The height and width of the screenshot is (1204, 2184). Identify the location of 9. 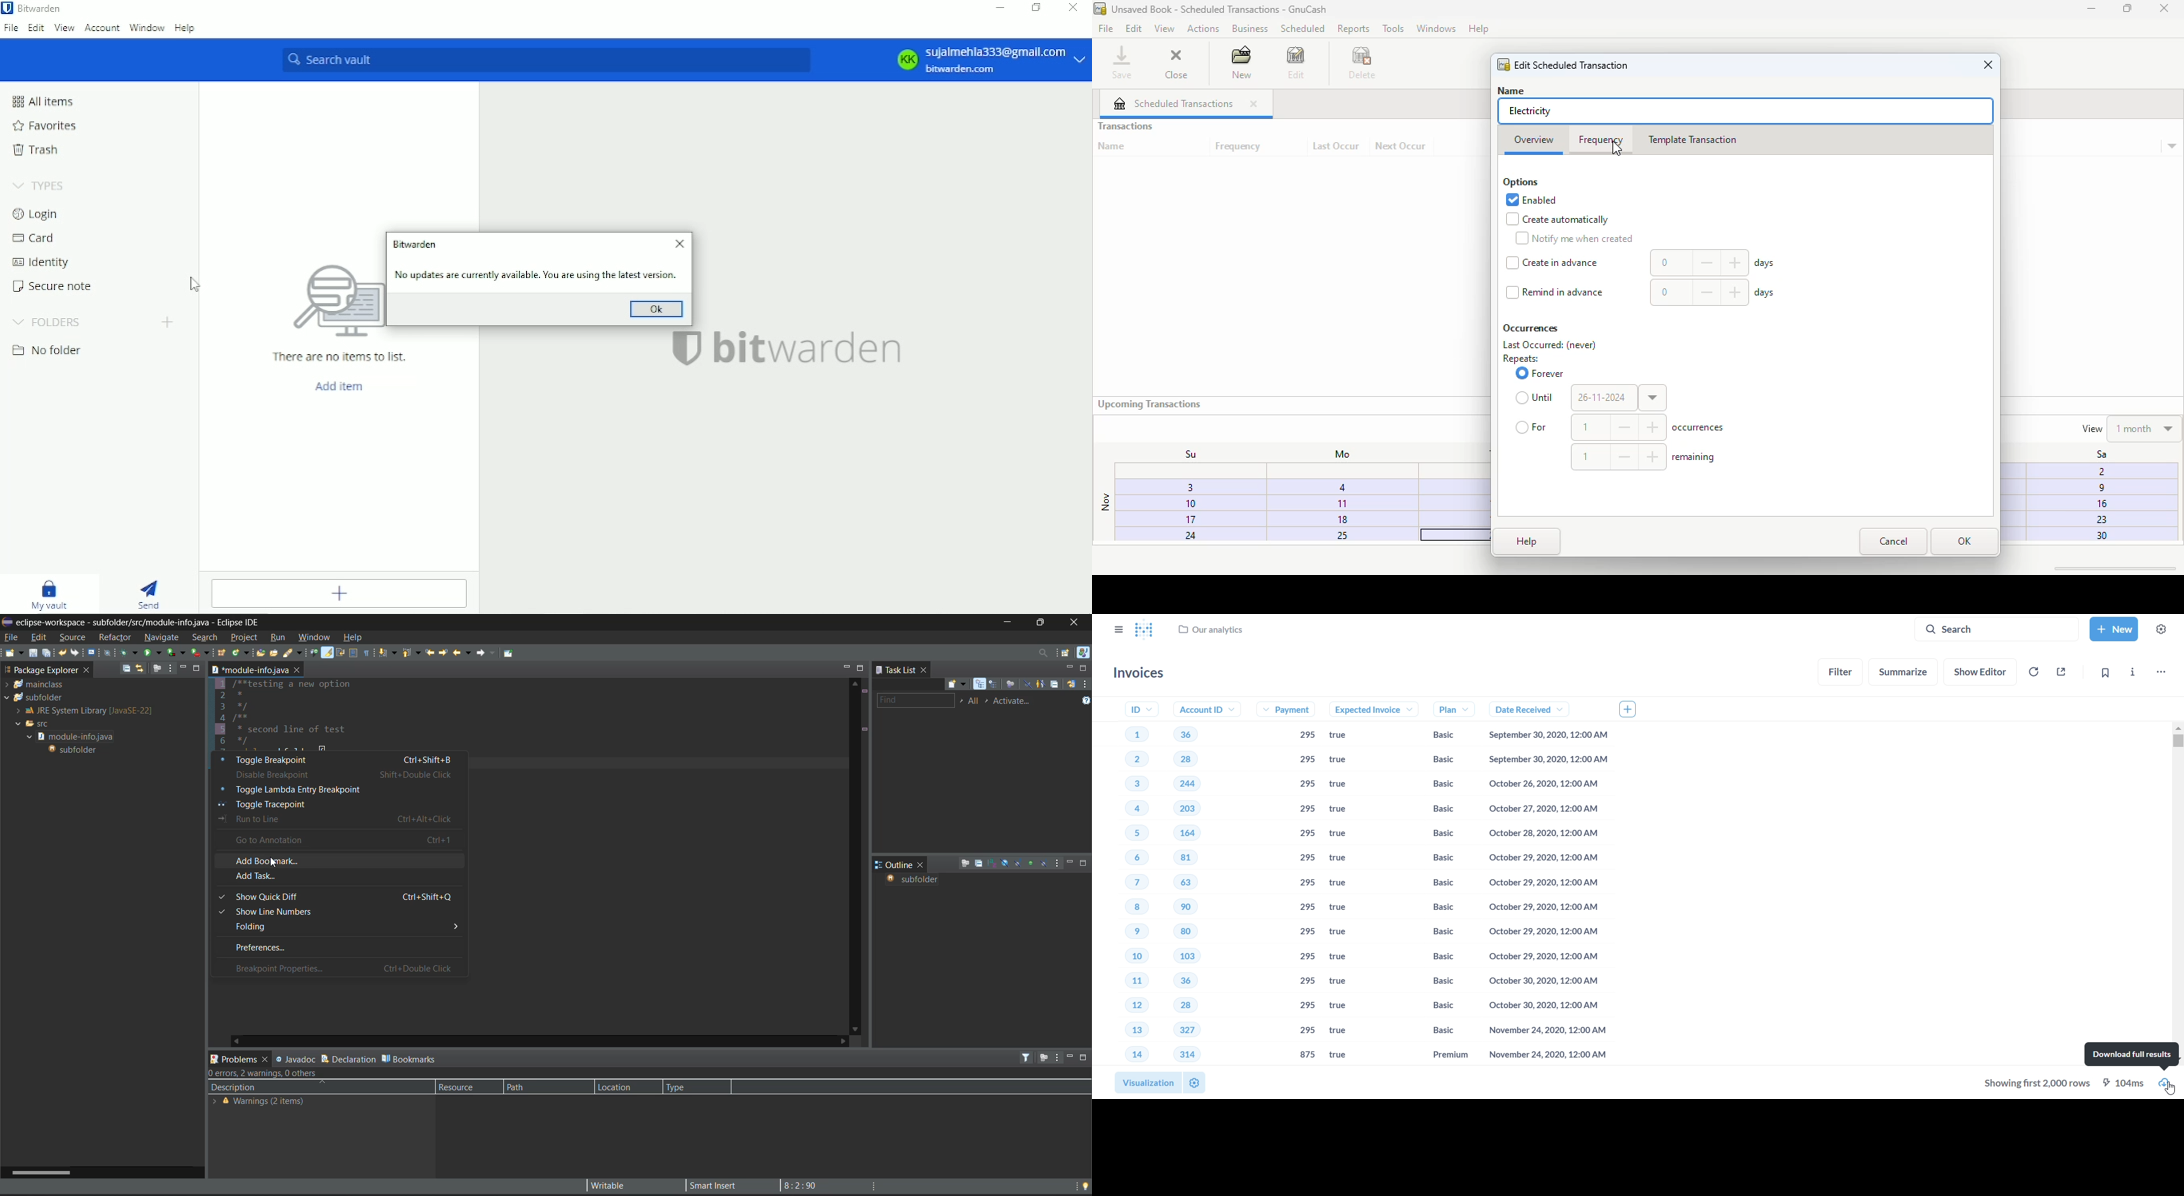
(2098, 490).